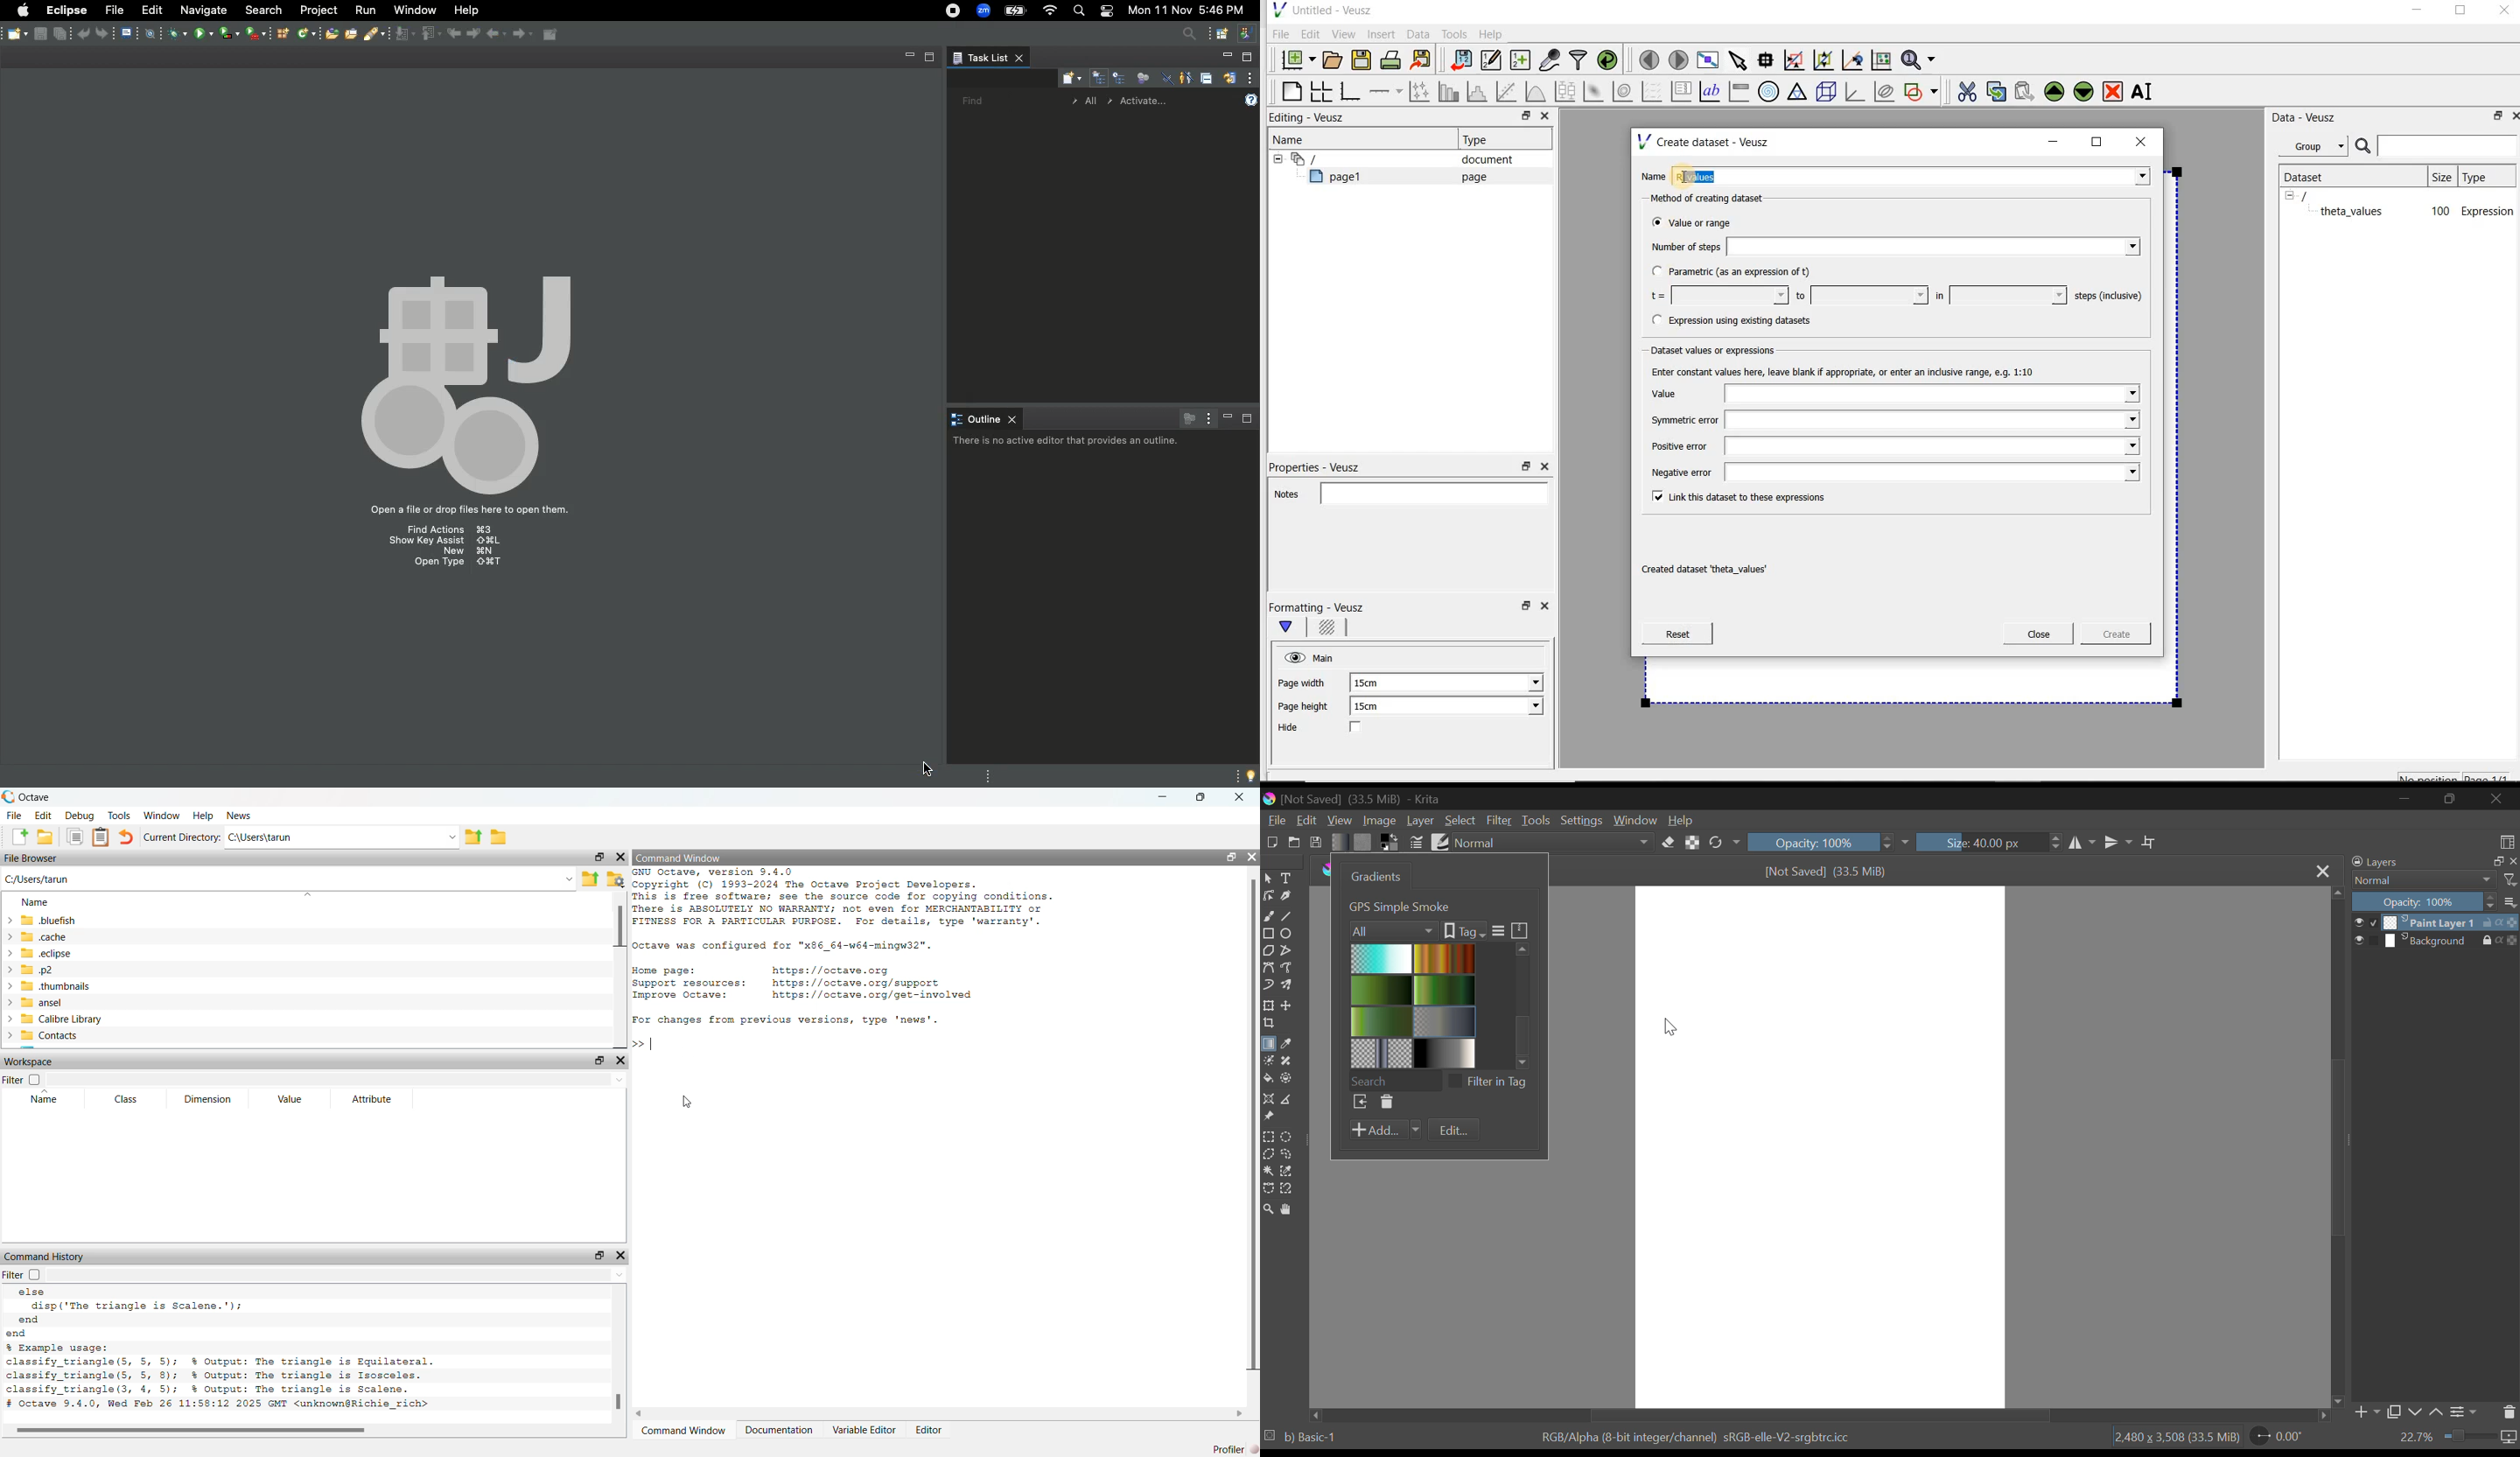  Describe the element at coordinates (1522, 118) in the screenshot. I see `restore down` at that location.